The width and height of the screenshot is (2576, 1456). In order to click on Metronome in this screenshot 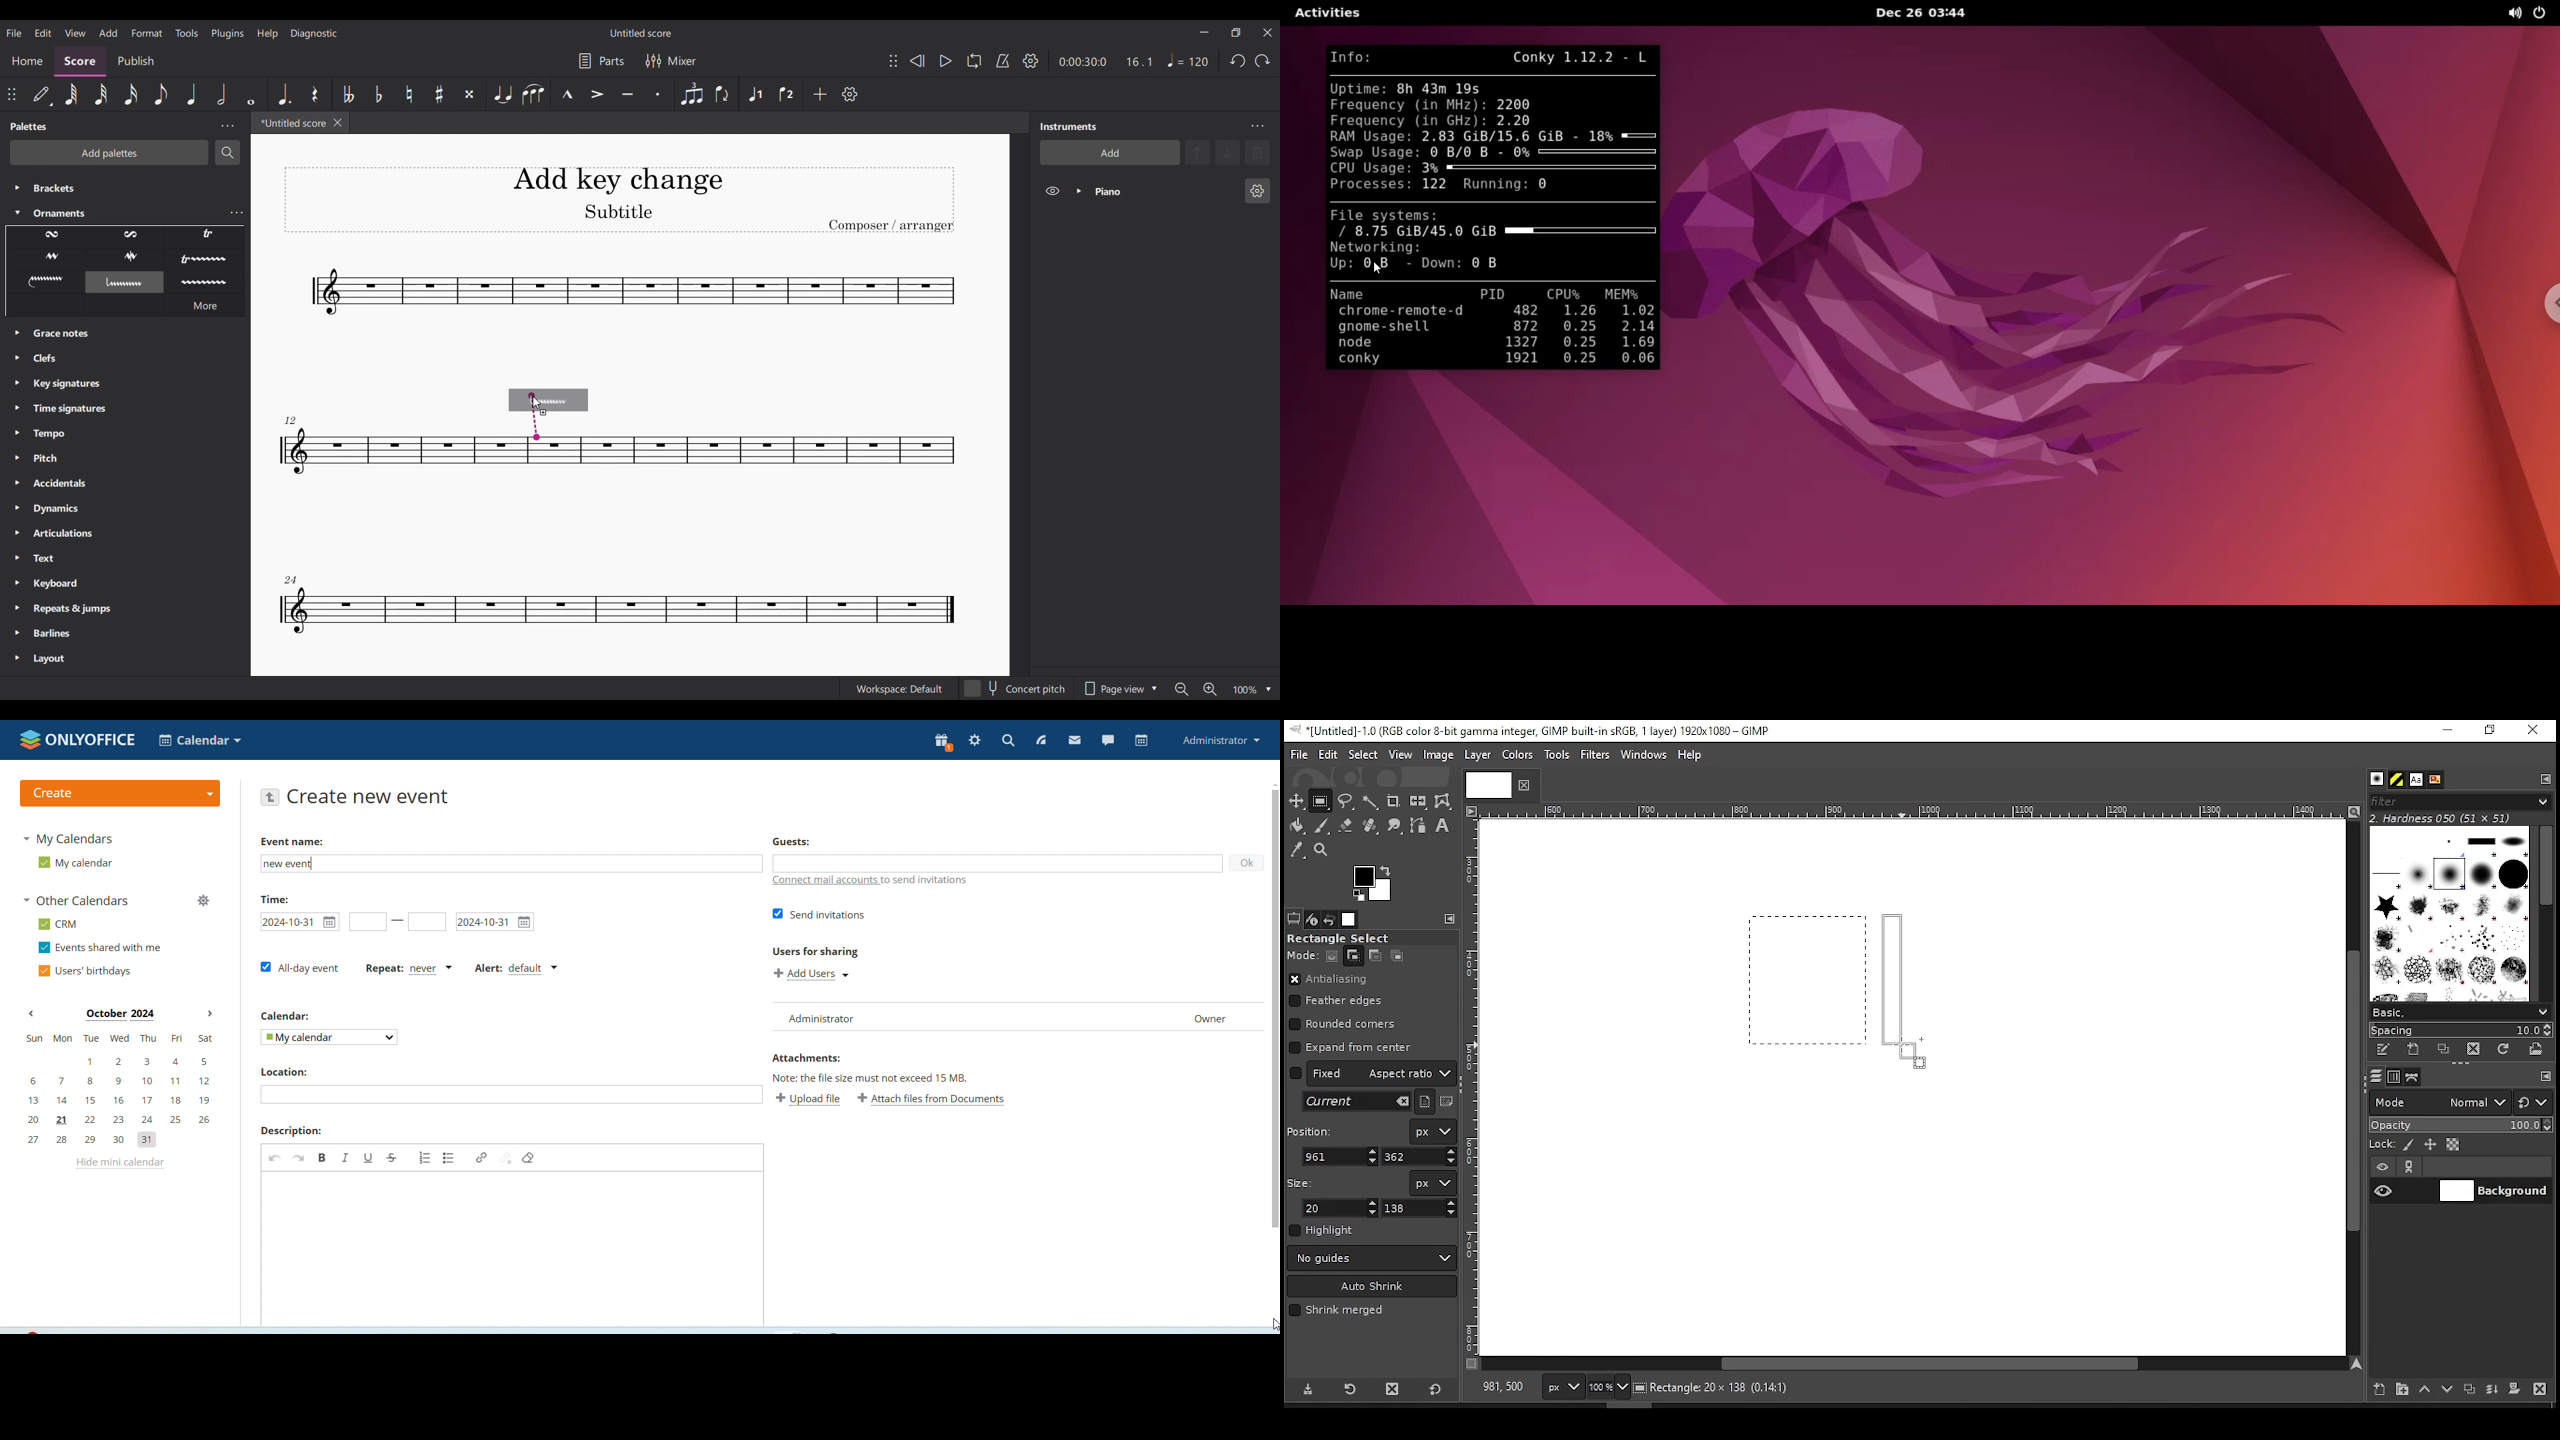, I will do `click(1003, 61)`.